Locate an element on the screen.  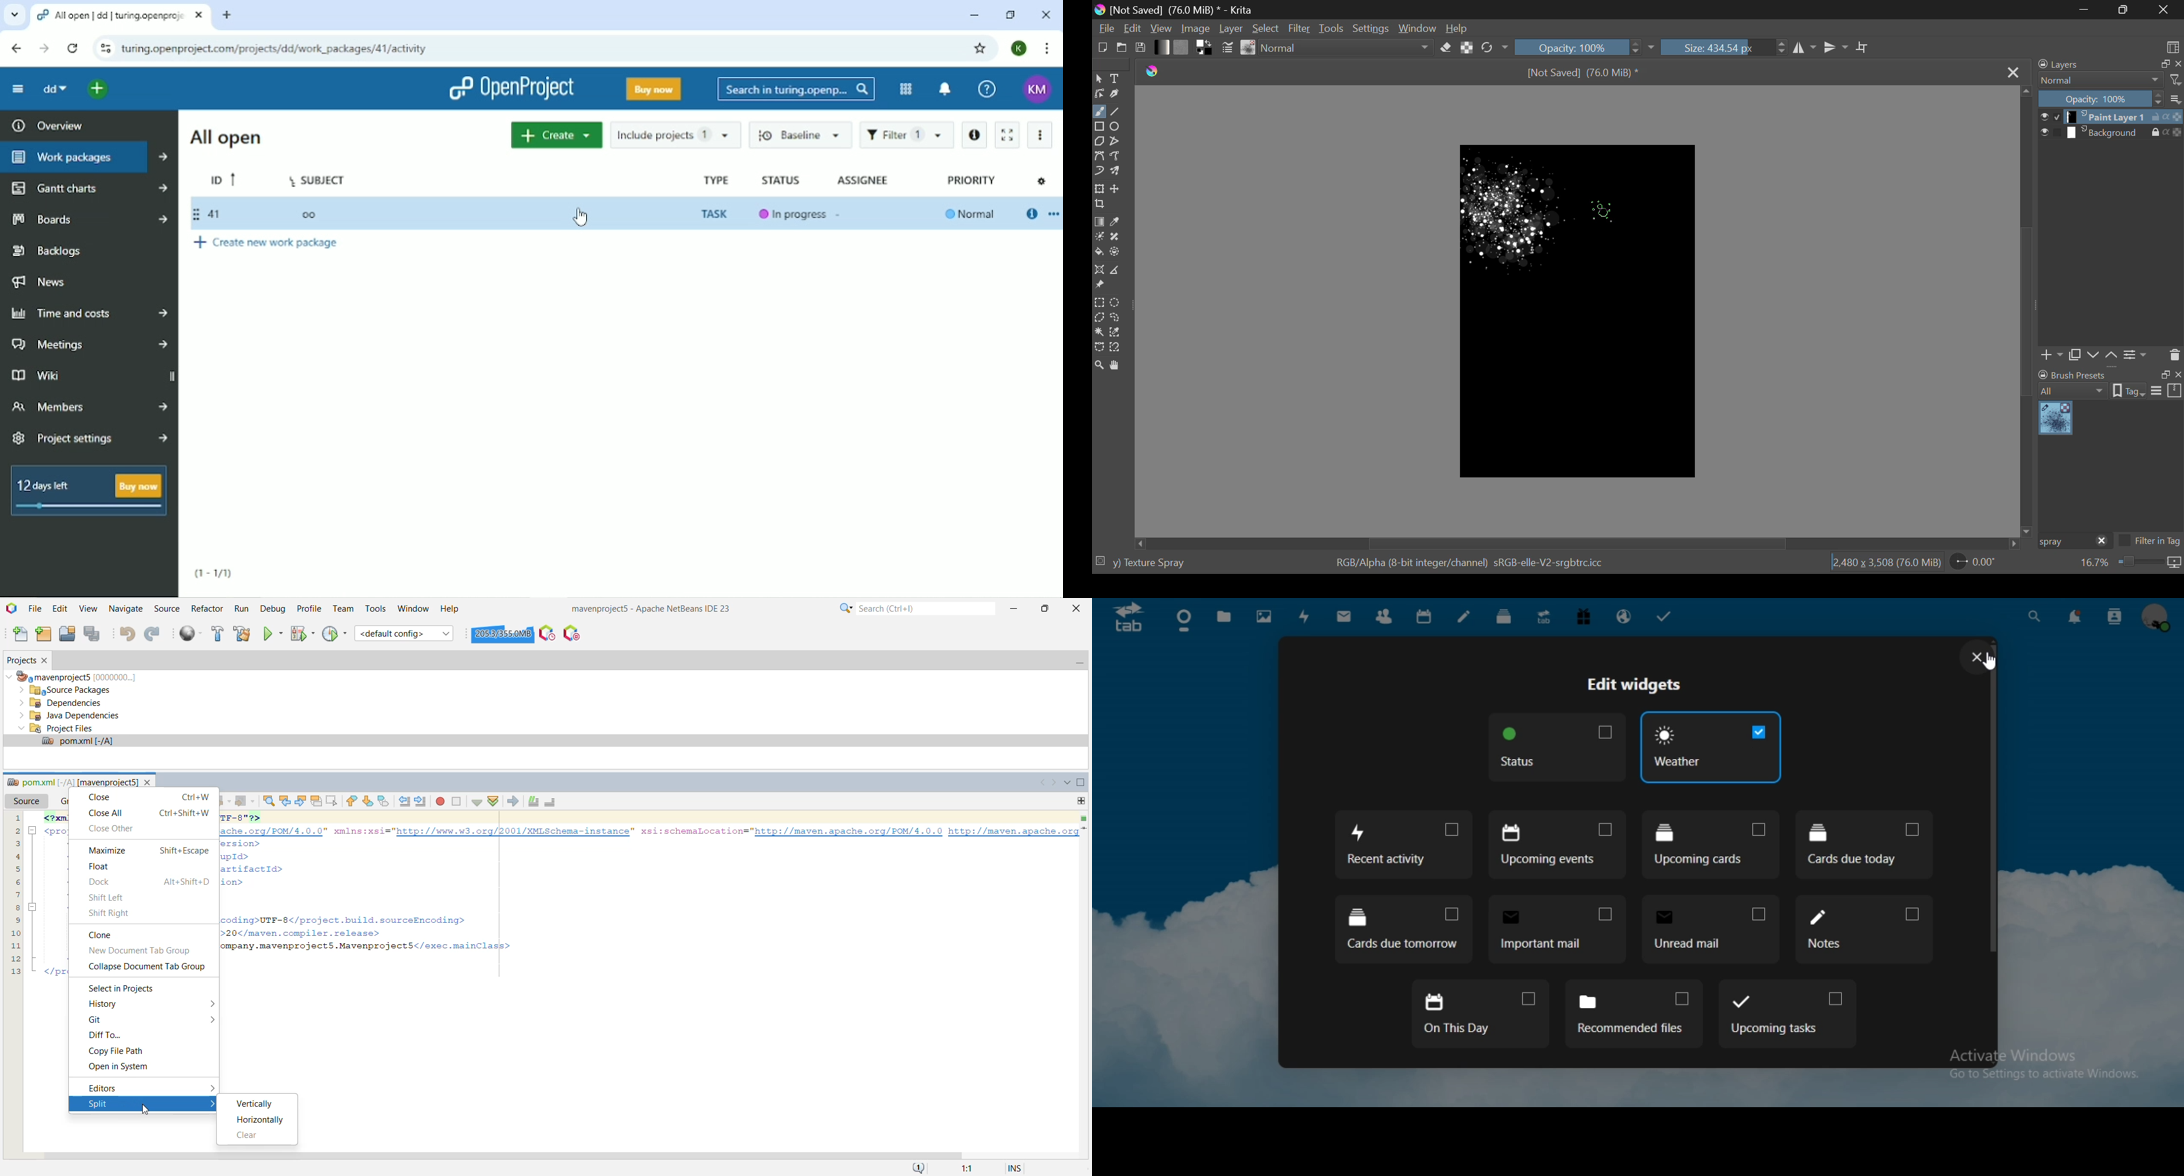
Filter in Tag is located at coordinates (2150, 543).